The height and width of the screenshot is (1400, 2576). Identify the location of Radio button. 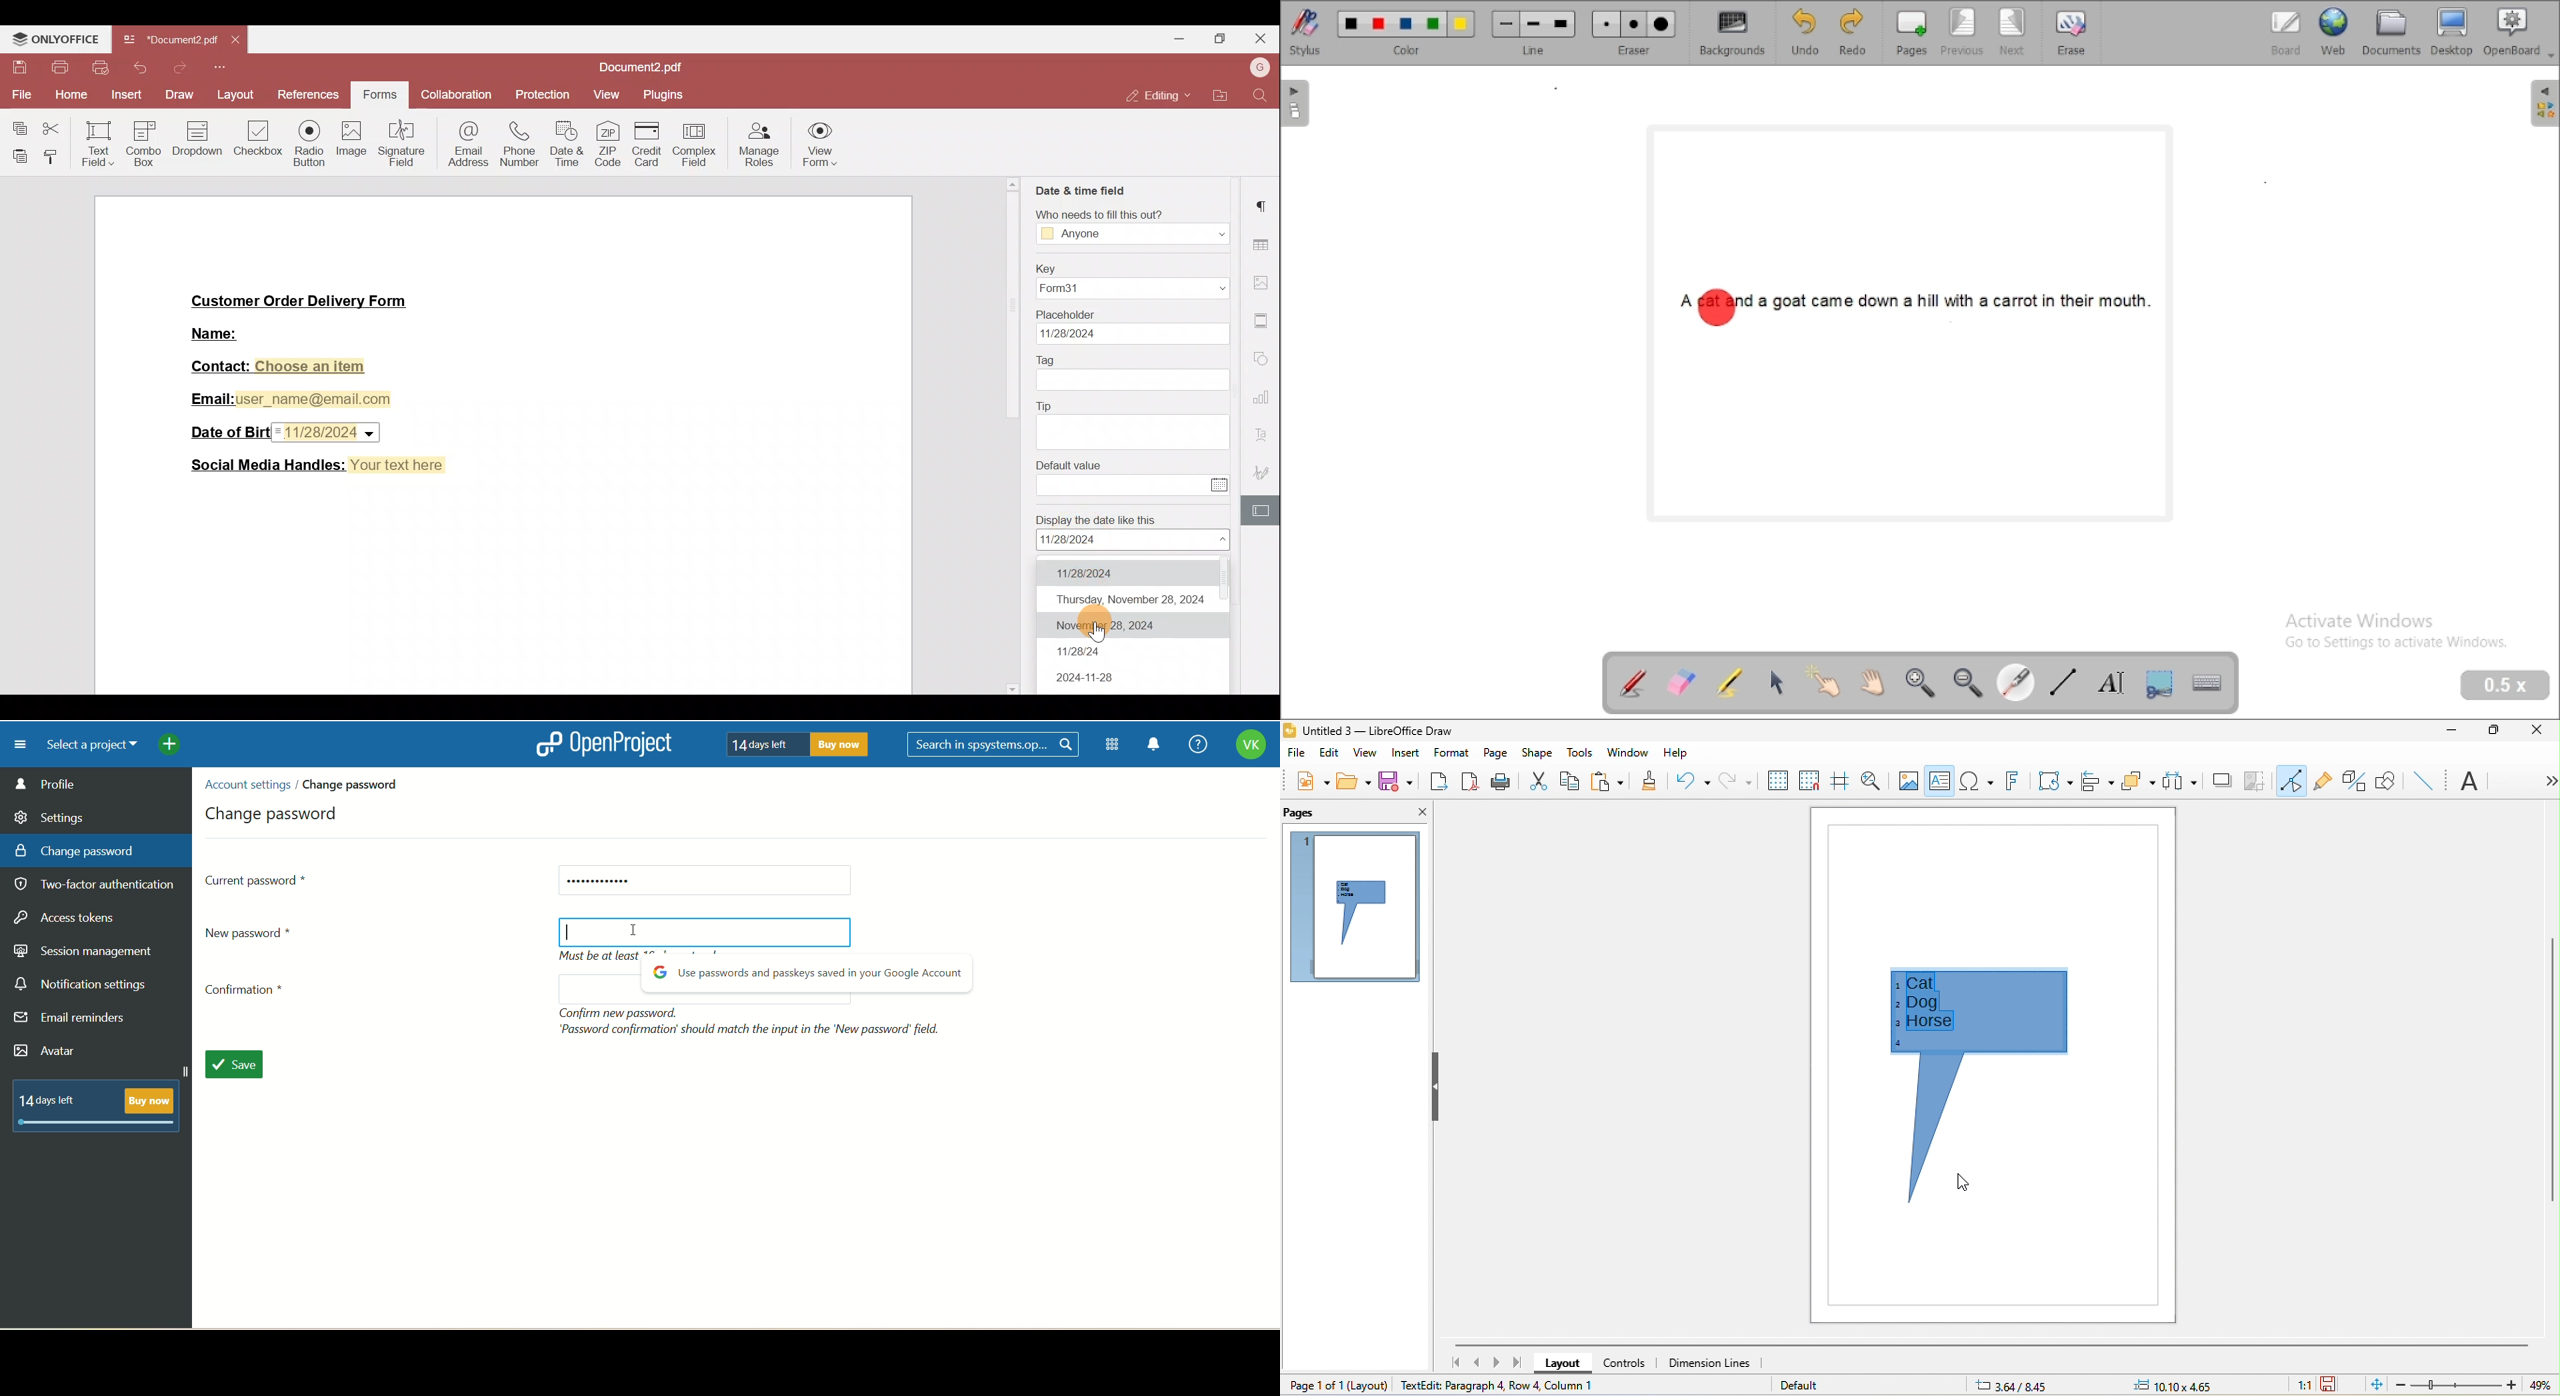
(309, 140).